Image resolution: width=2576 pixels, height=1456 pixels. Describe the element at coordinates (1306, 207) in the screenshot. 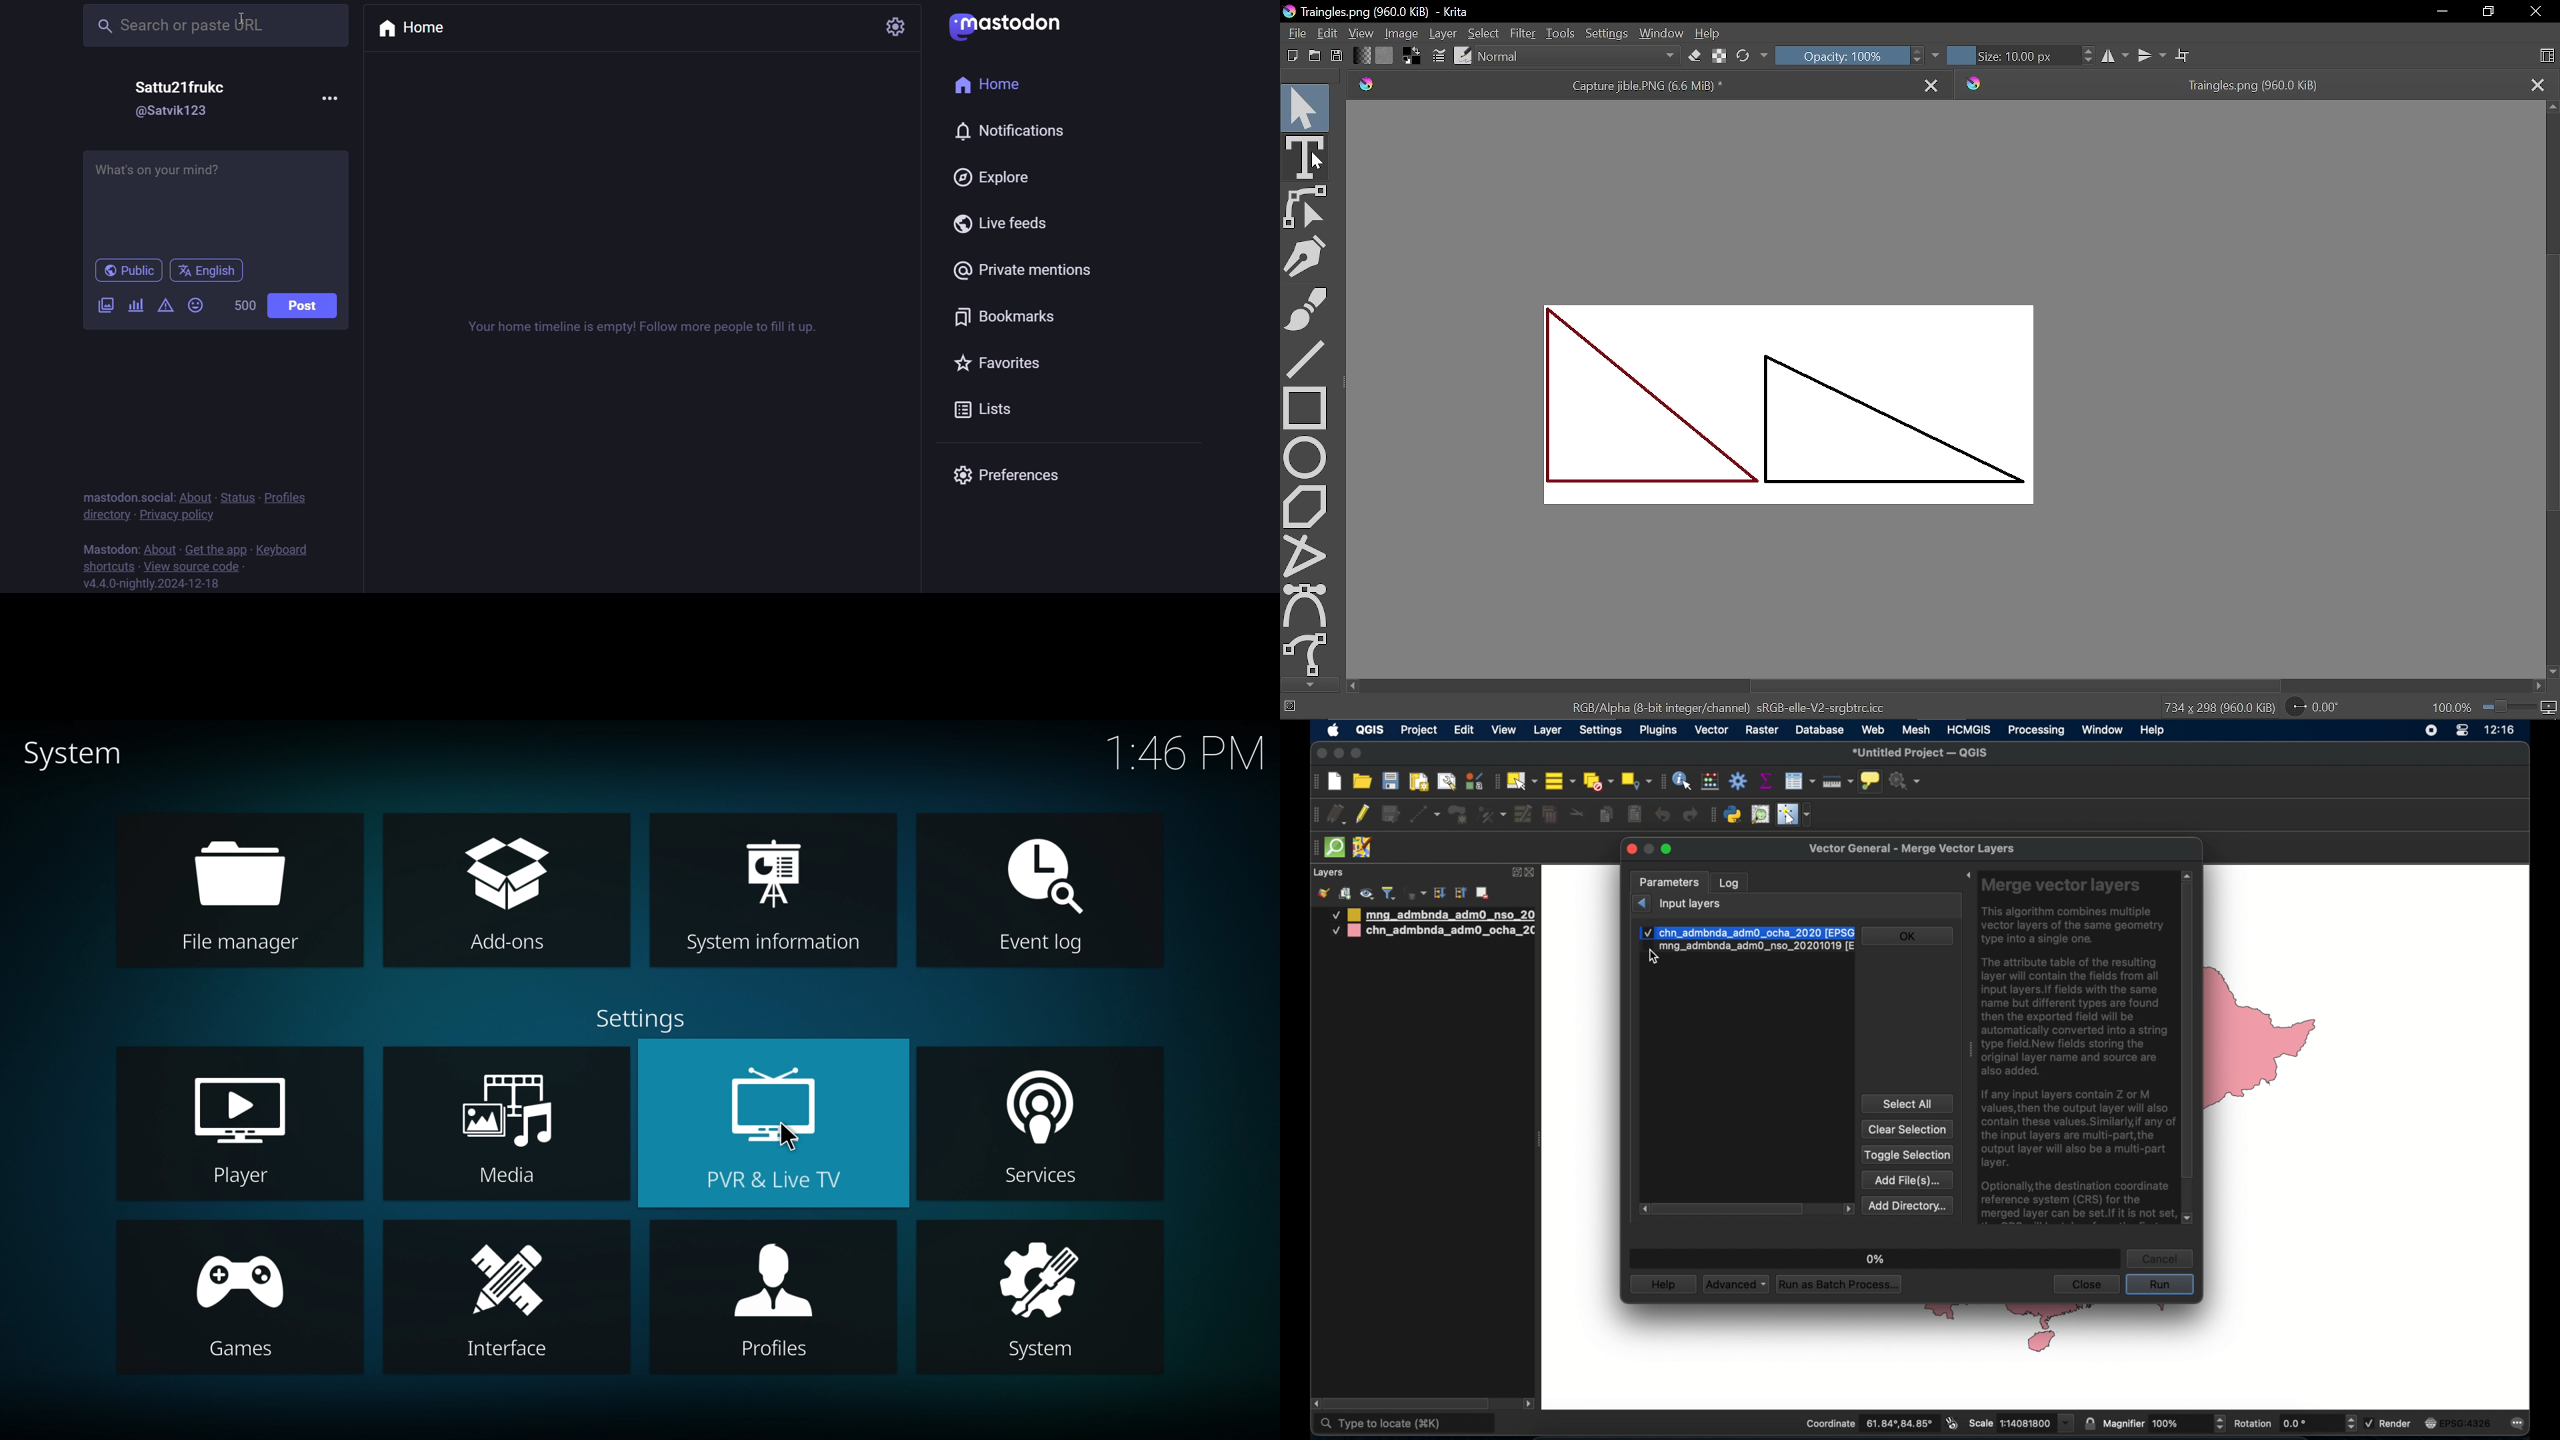

I see `Edit shapes tool` at that location.